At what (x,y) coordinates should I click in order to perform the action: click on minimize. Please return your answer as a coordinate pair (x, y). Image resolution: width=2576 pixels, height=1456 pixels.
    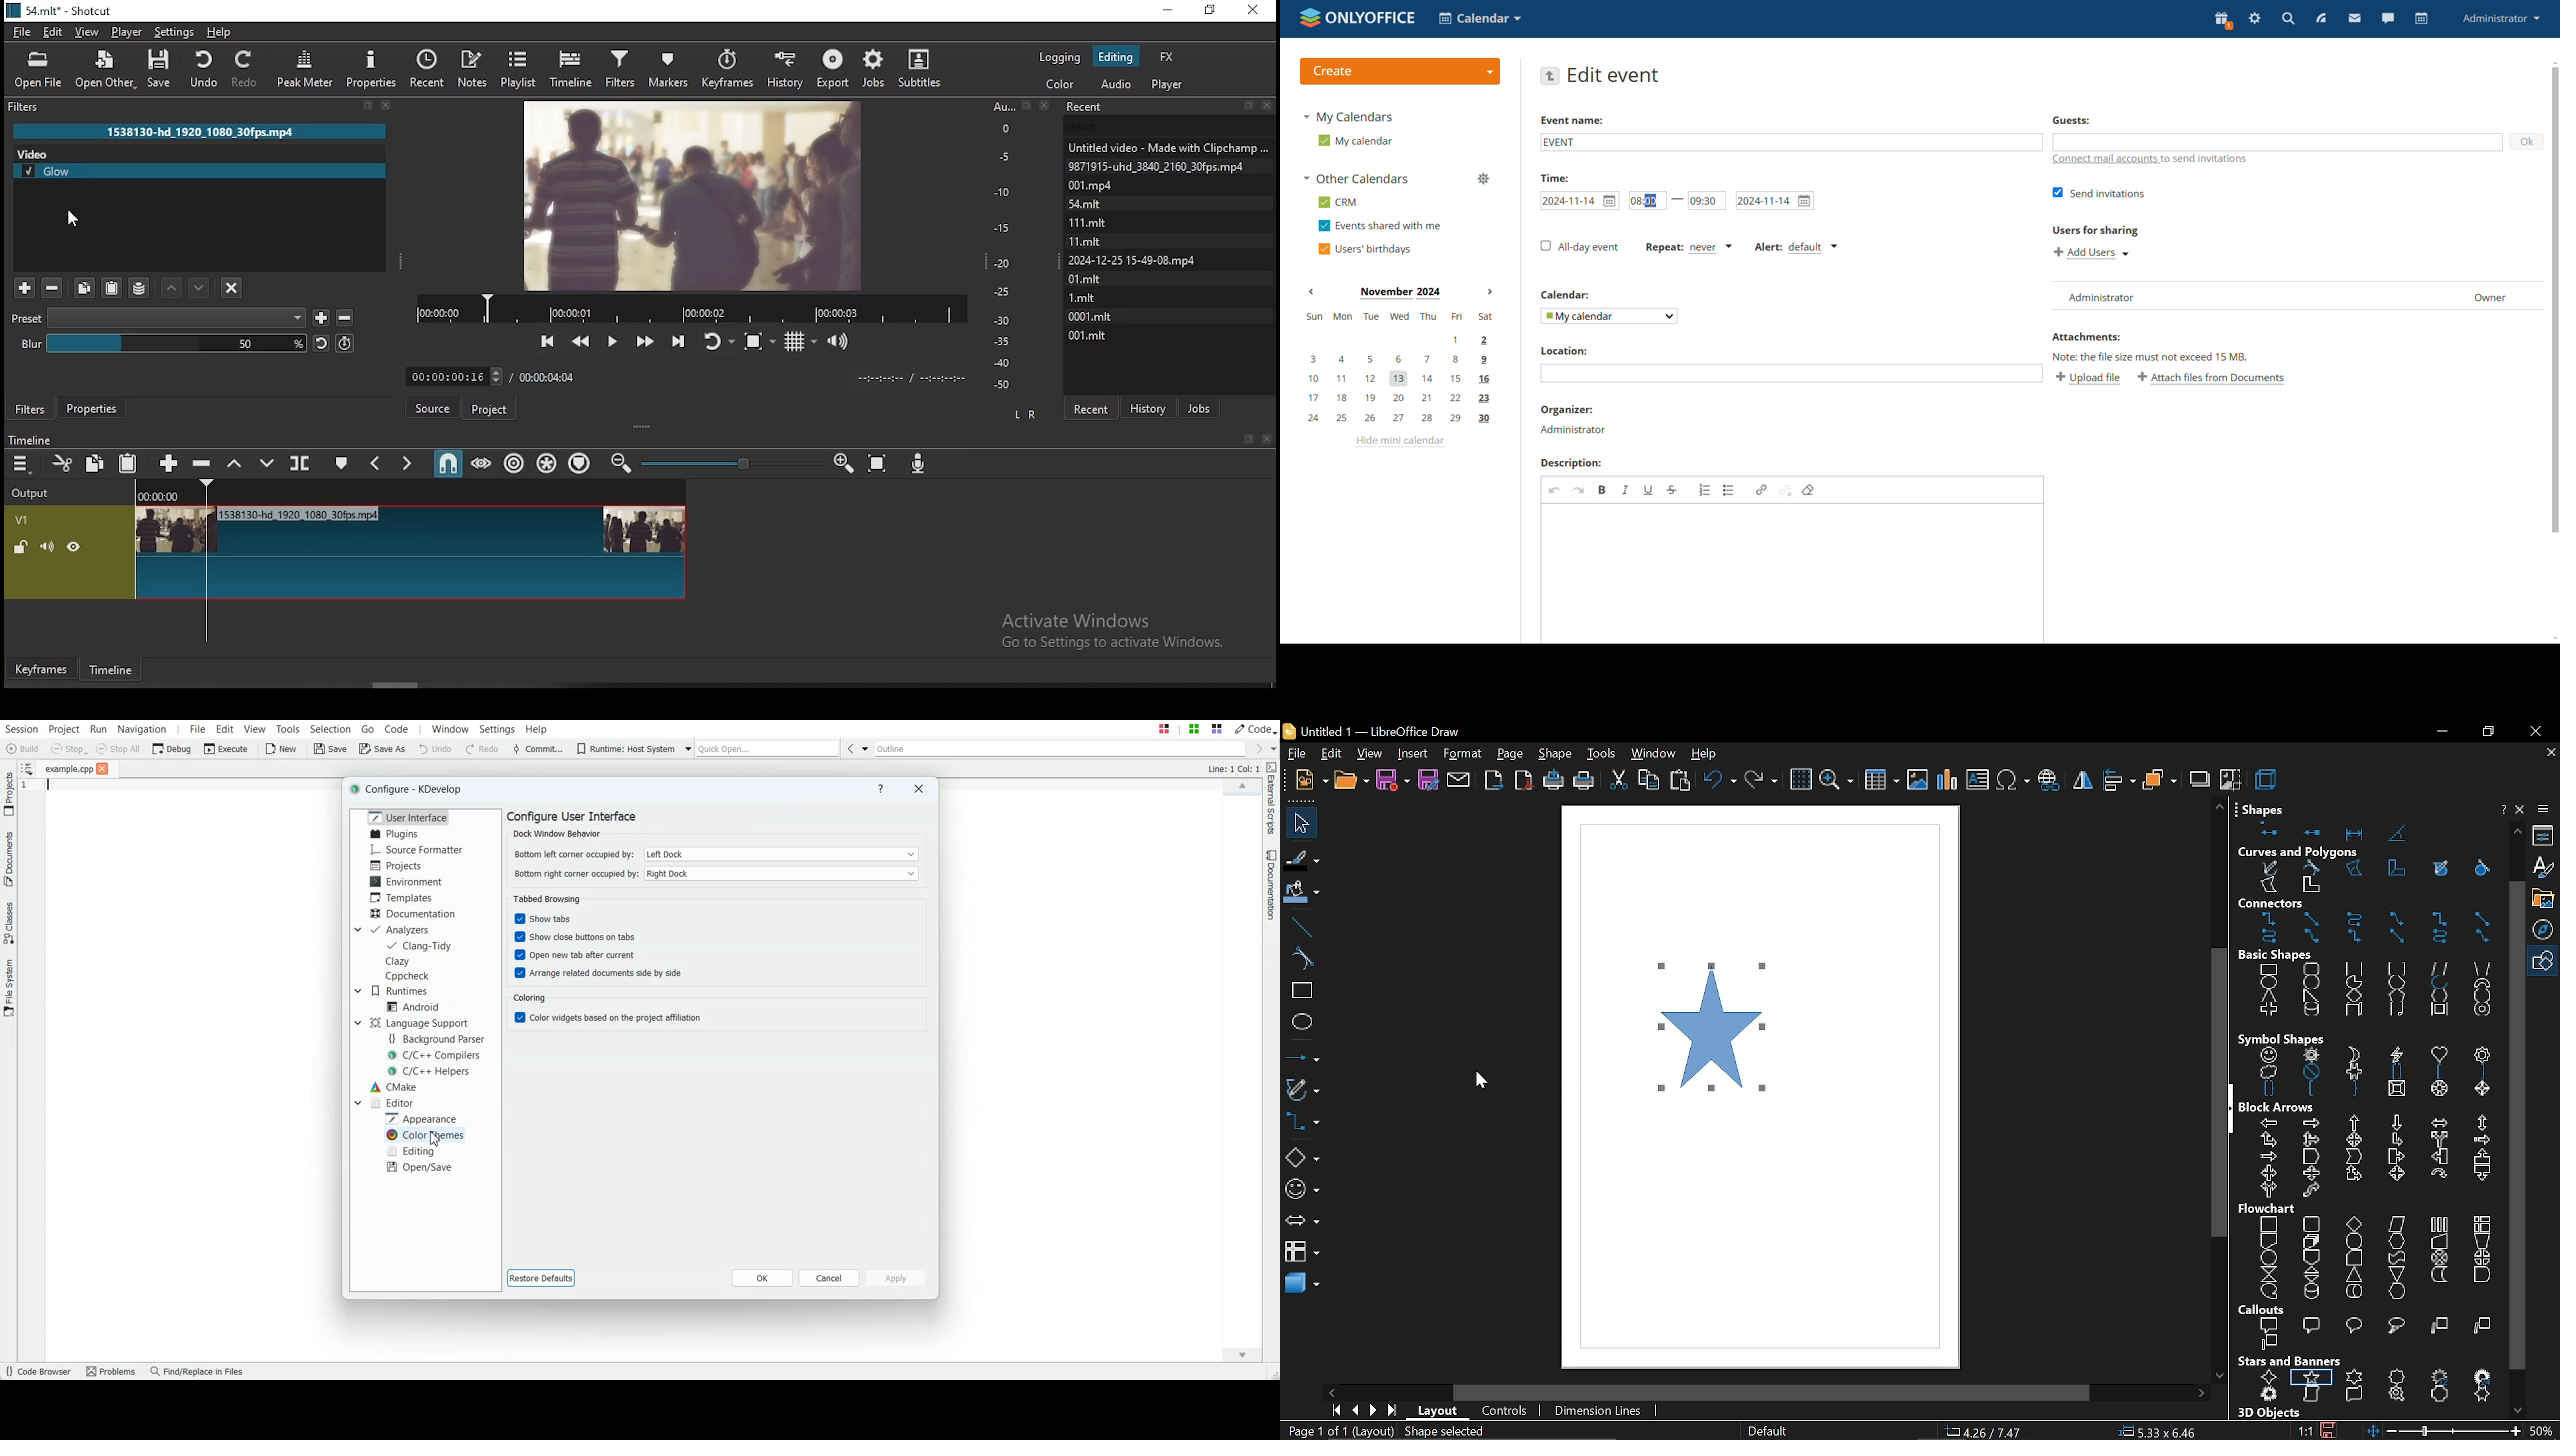
    Looking at the image, I should click on (2439, 735).